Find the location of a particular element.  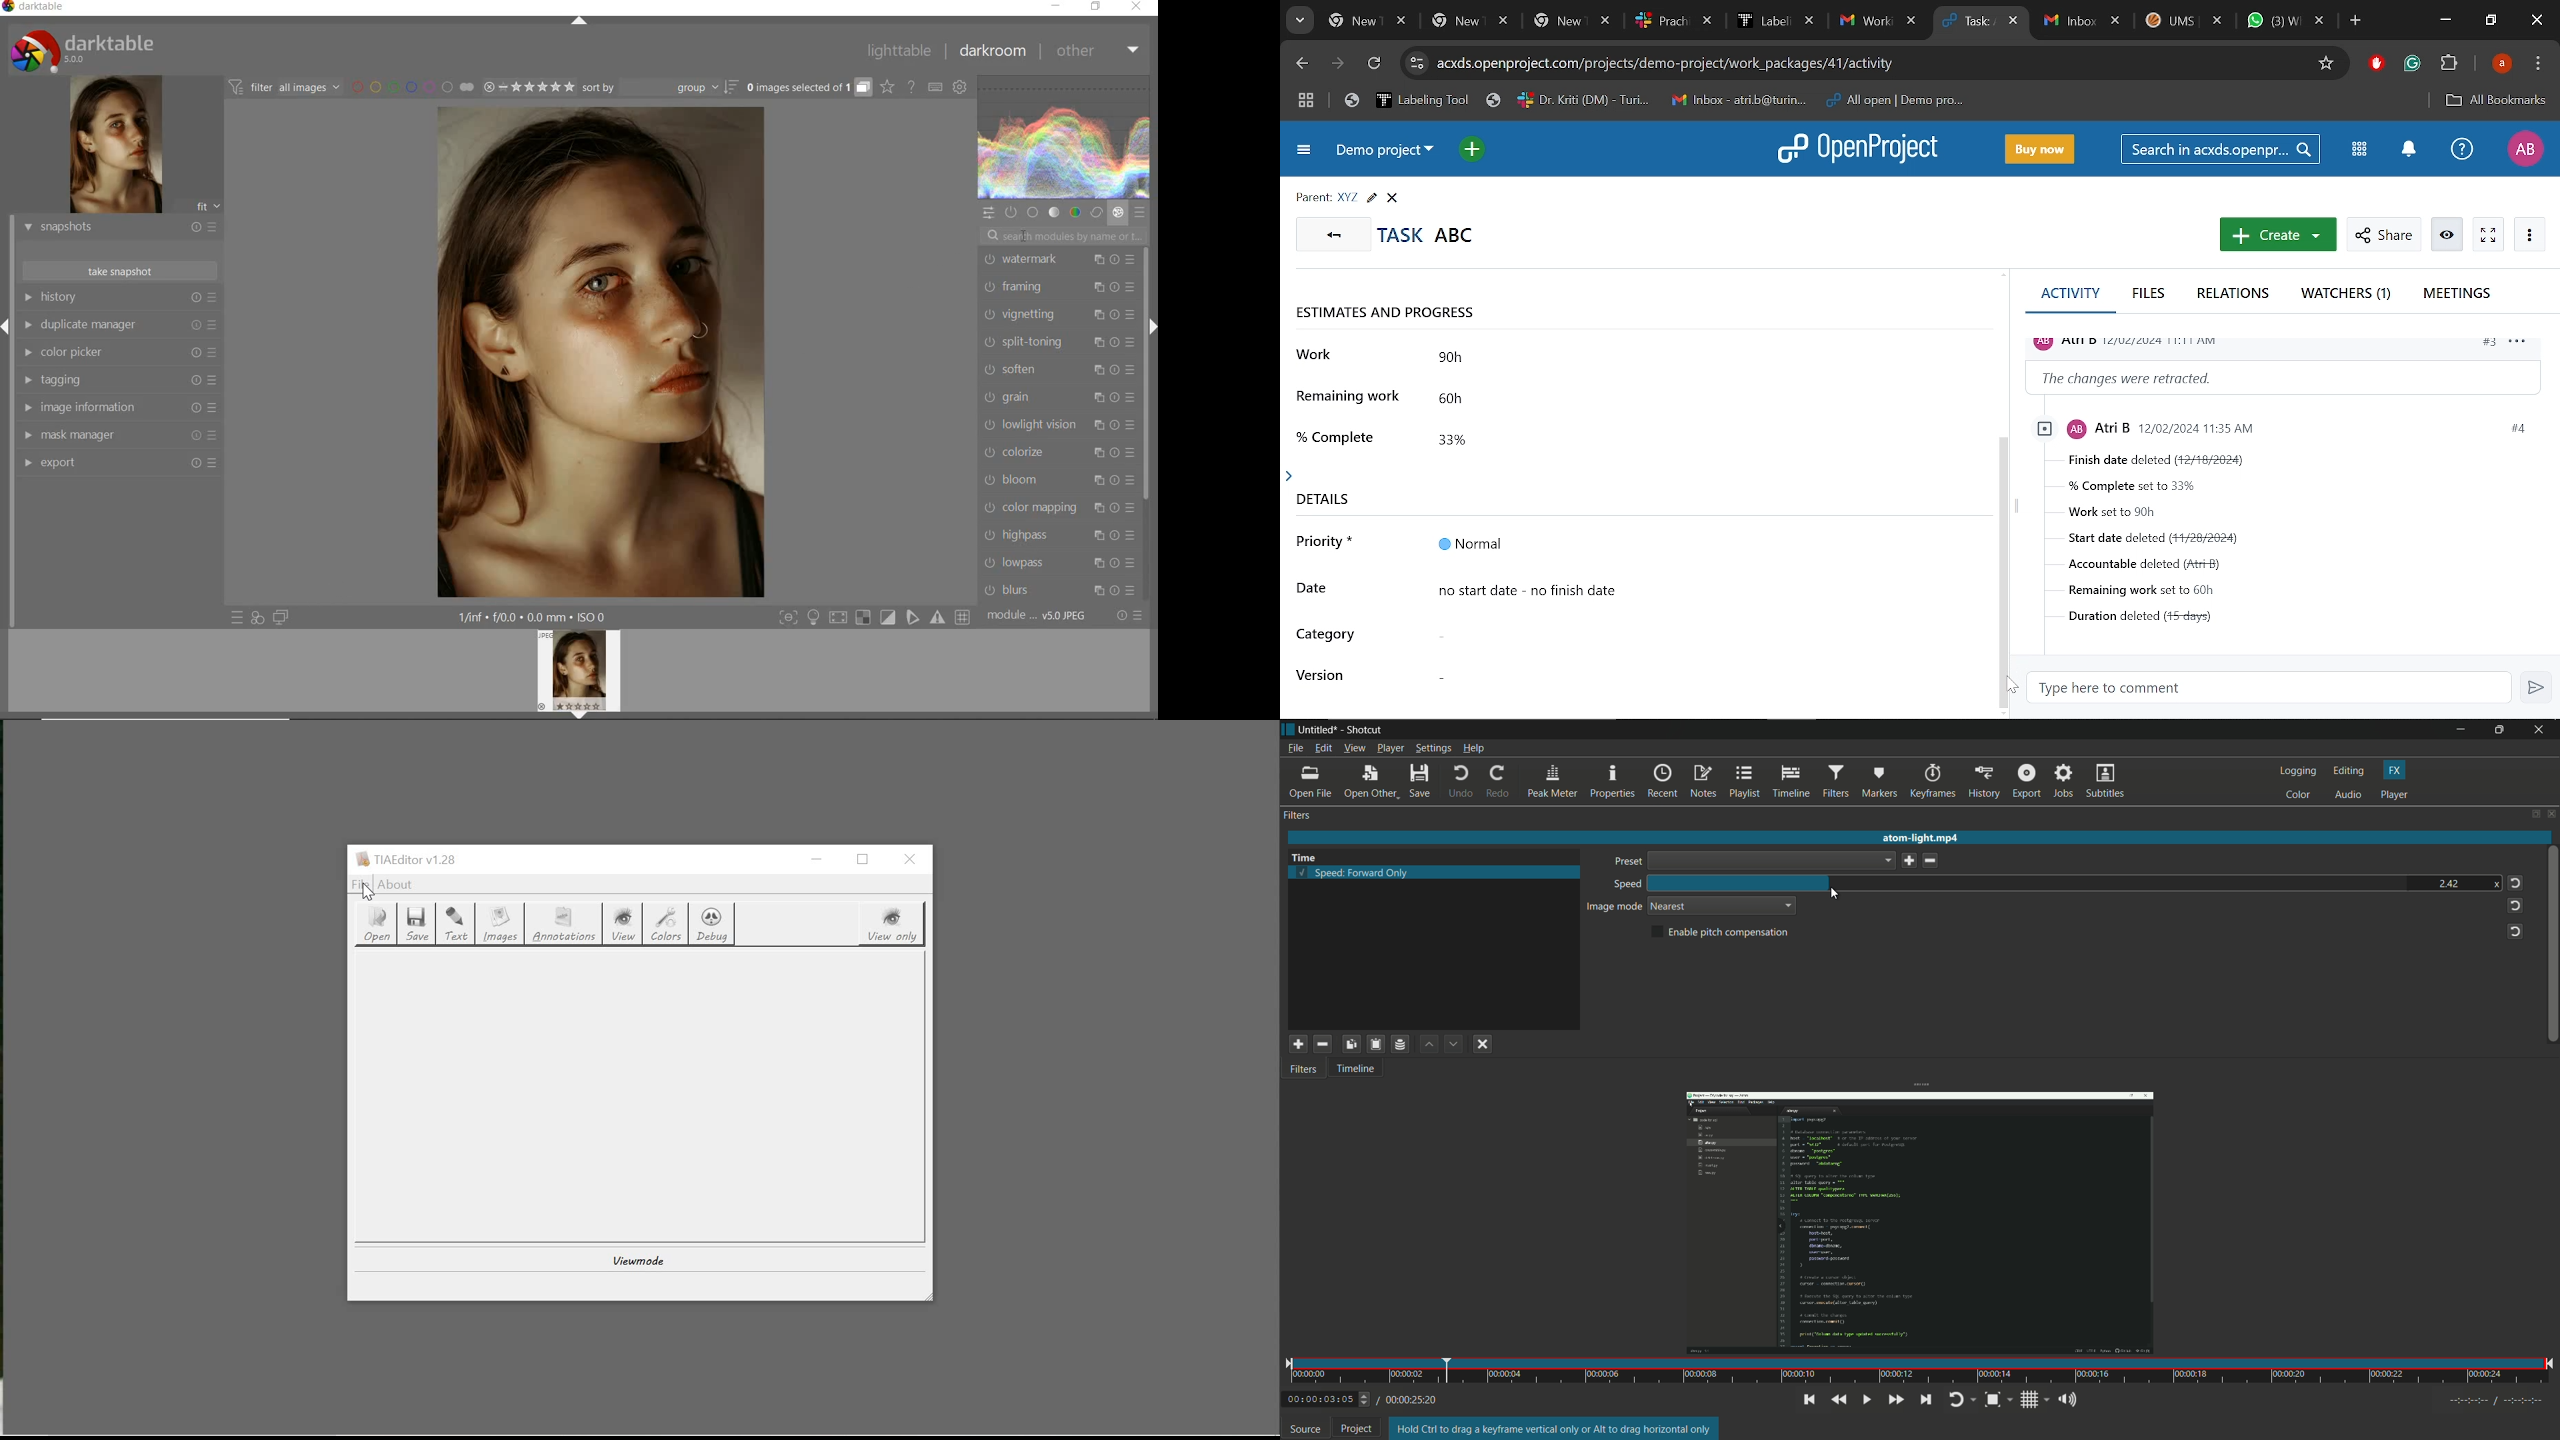

audio is located at coordinates (2349, 795).